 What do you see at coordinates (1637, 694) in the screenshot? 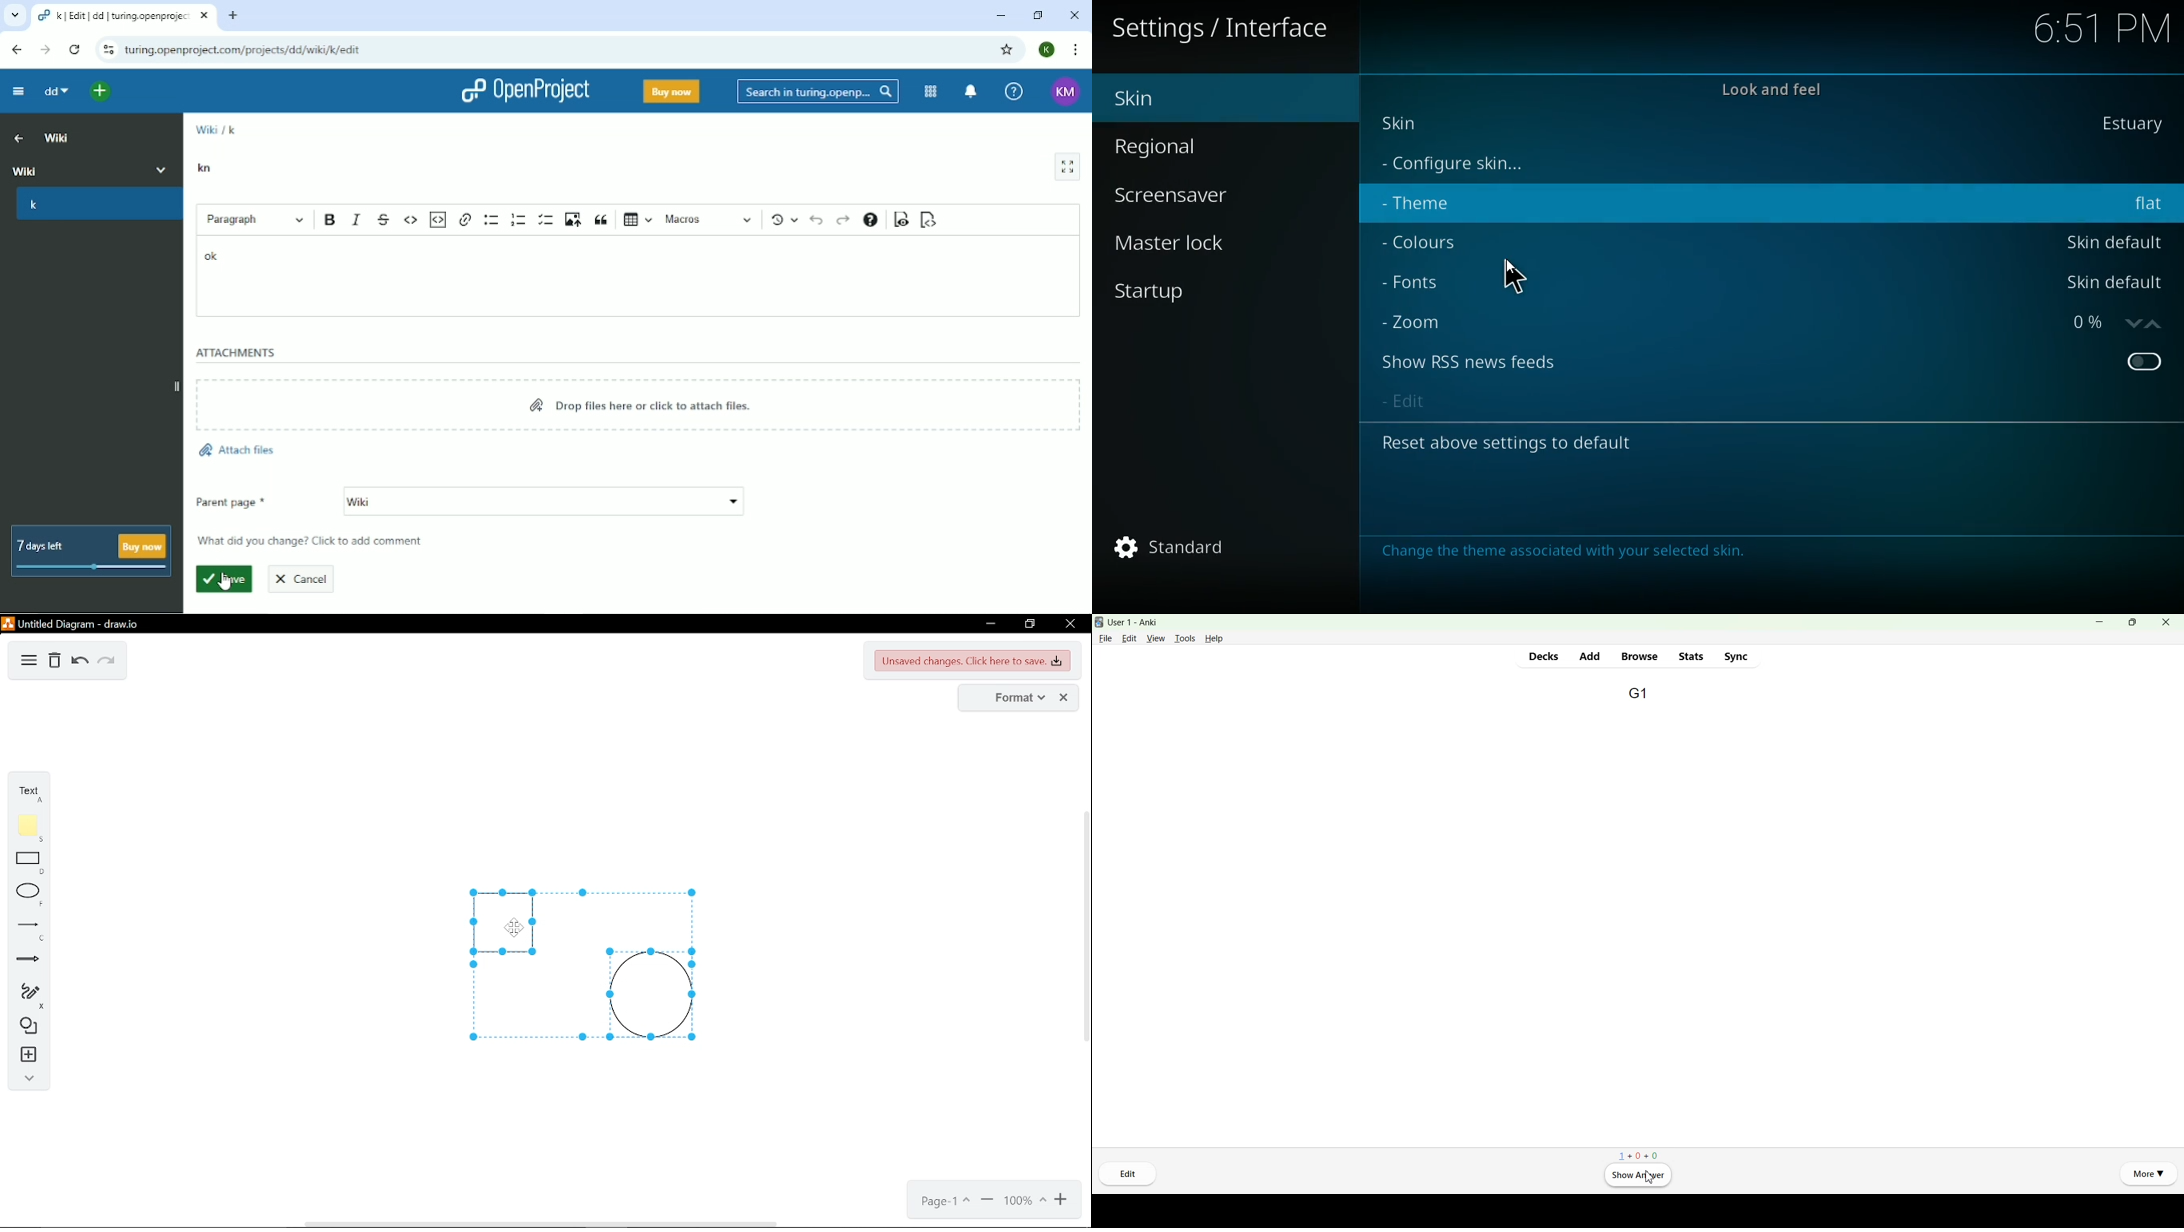
I see `G1` at bounding box center [1637, 694].